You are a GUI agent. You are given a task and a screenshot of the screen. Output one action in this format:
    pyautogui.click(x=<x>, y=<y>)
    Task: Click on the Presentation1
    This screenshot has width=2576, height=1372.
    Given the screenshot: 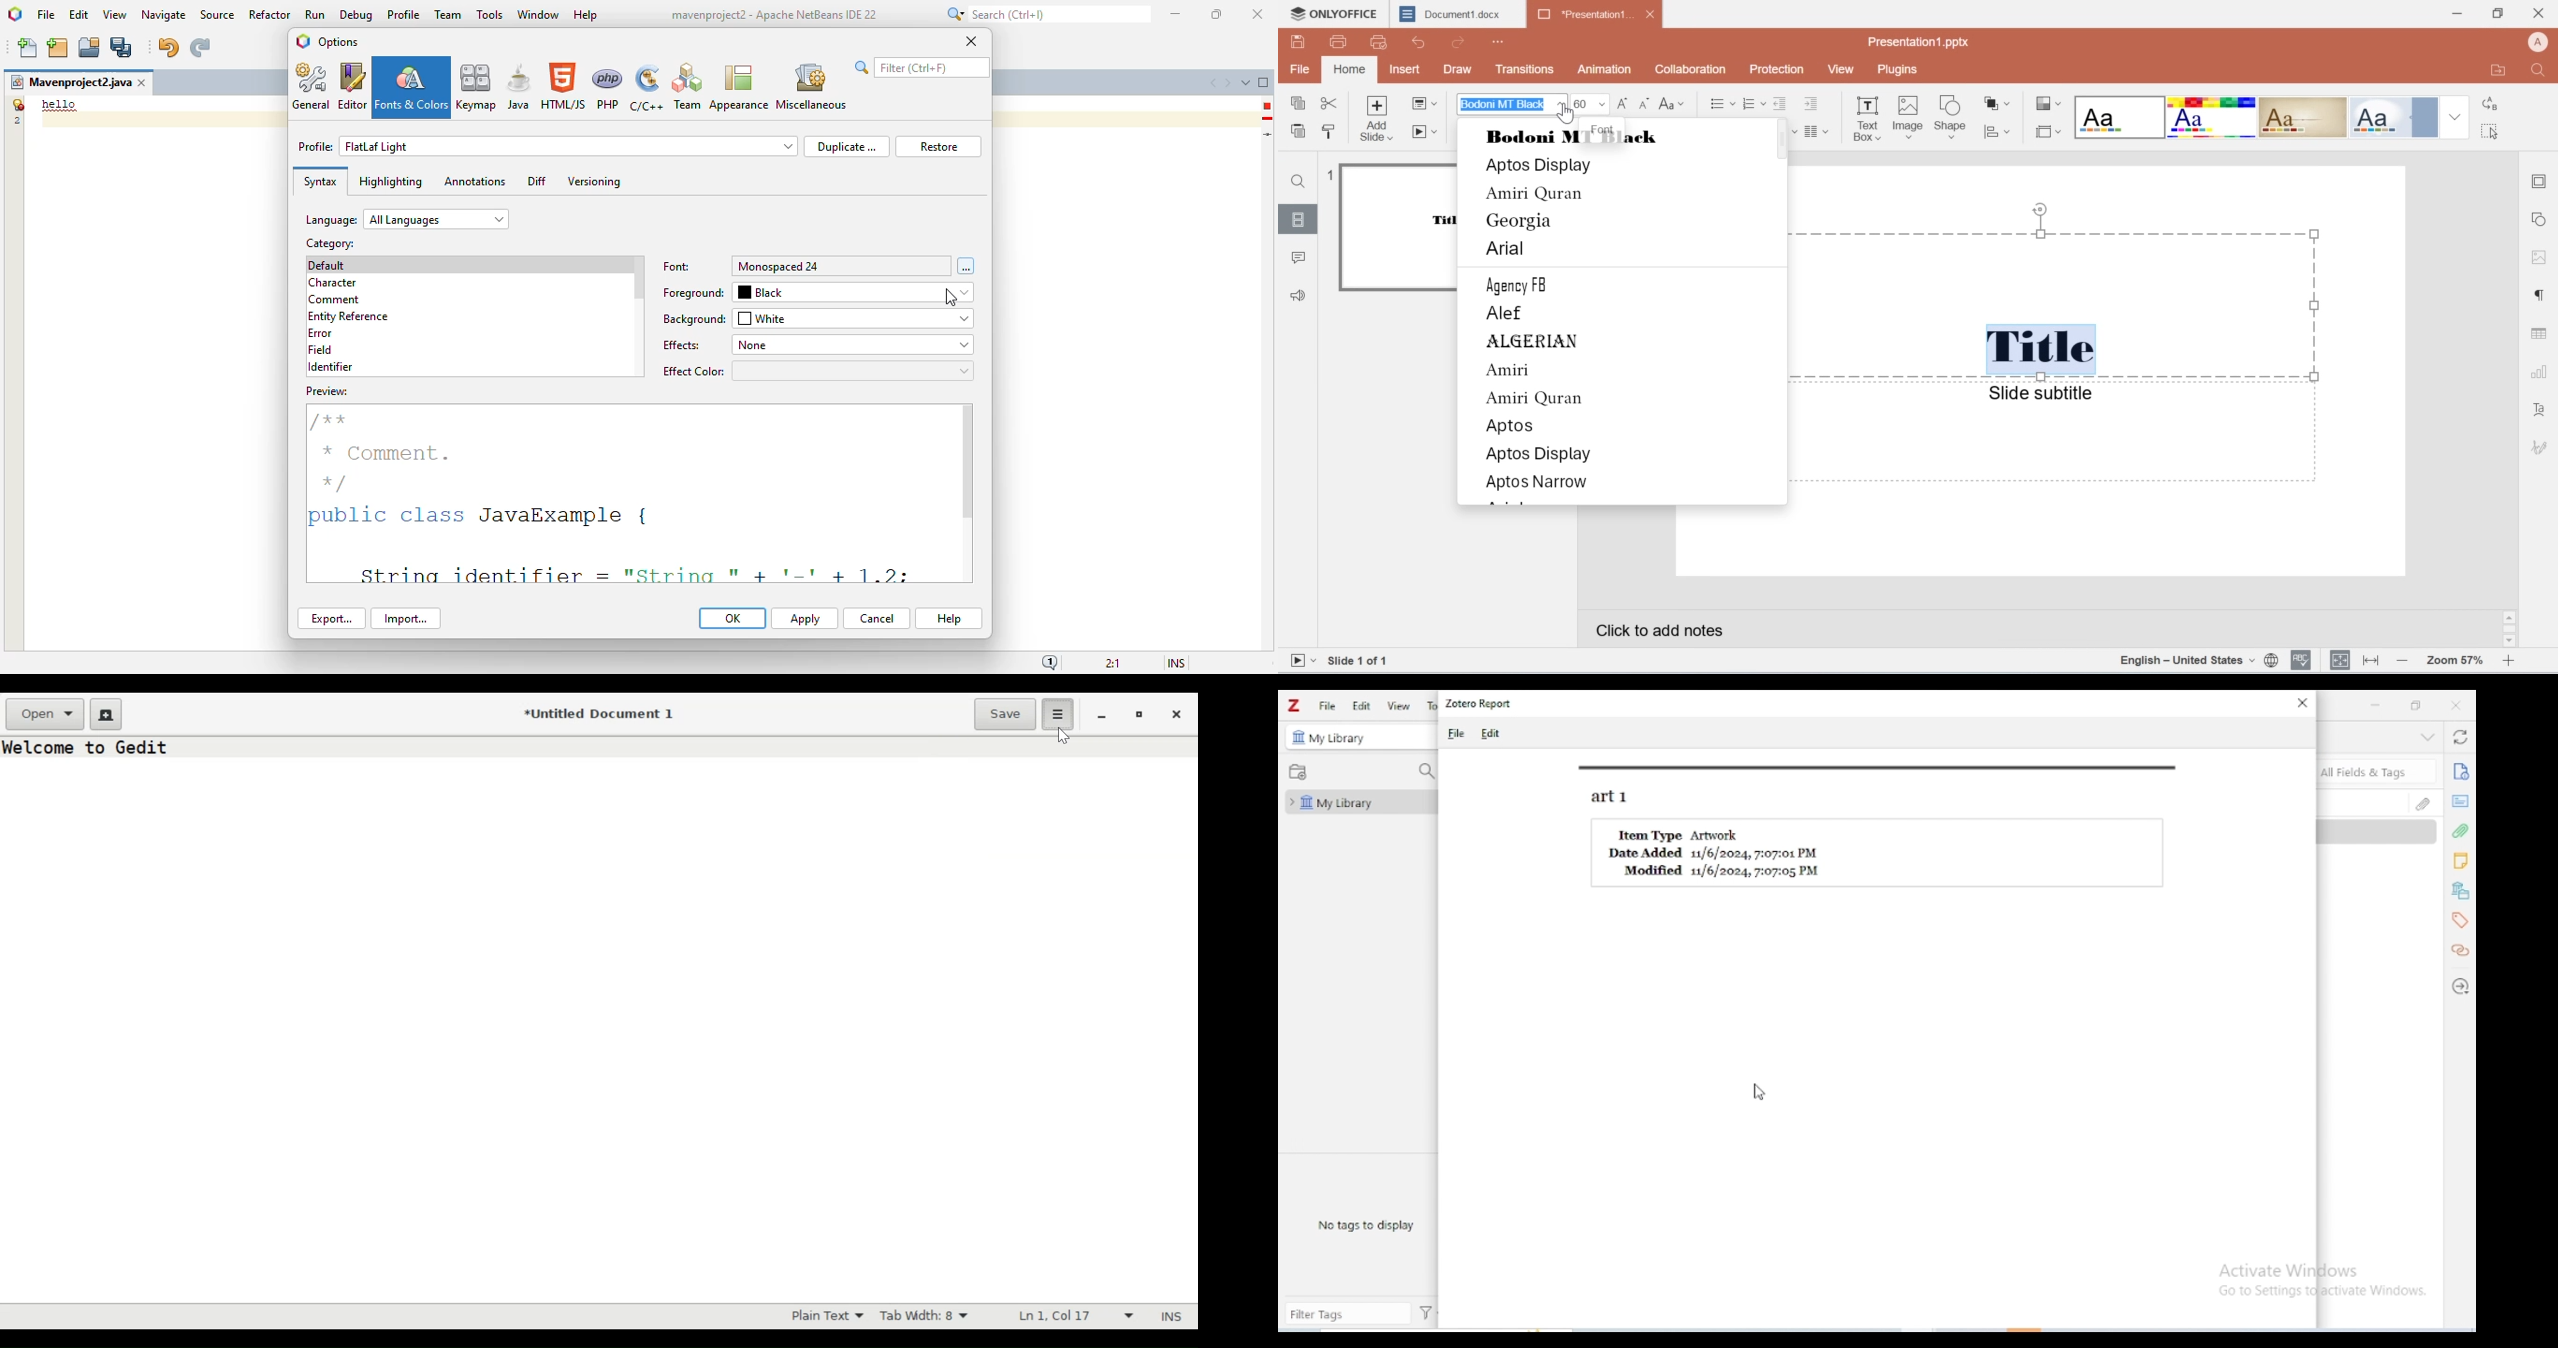 What is the action you would take?
    pyautogui.click(x=1595, y=15)
    